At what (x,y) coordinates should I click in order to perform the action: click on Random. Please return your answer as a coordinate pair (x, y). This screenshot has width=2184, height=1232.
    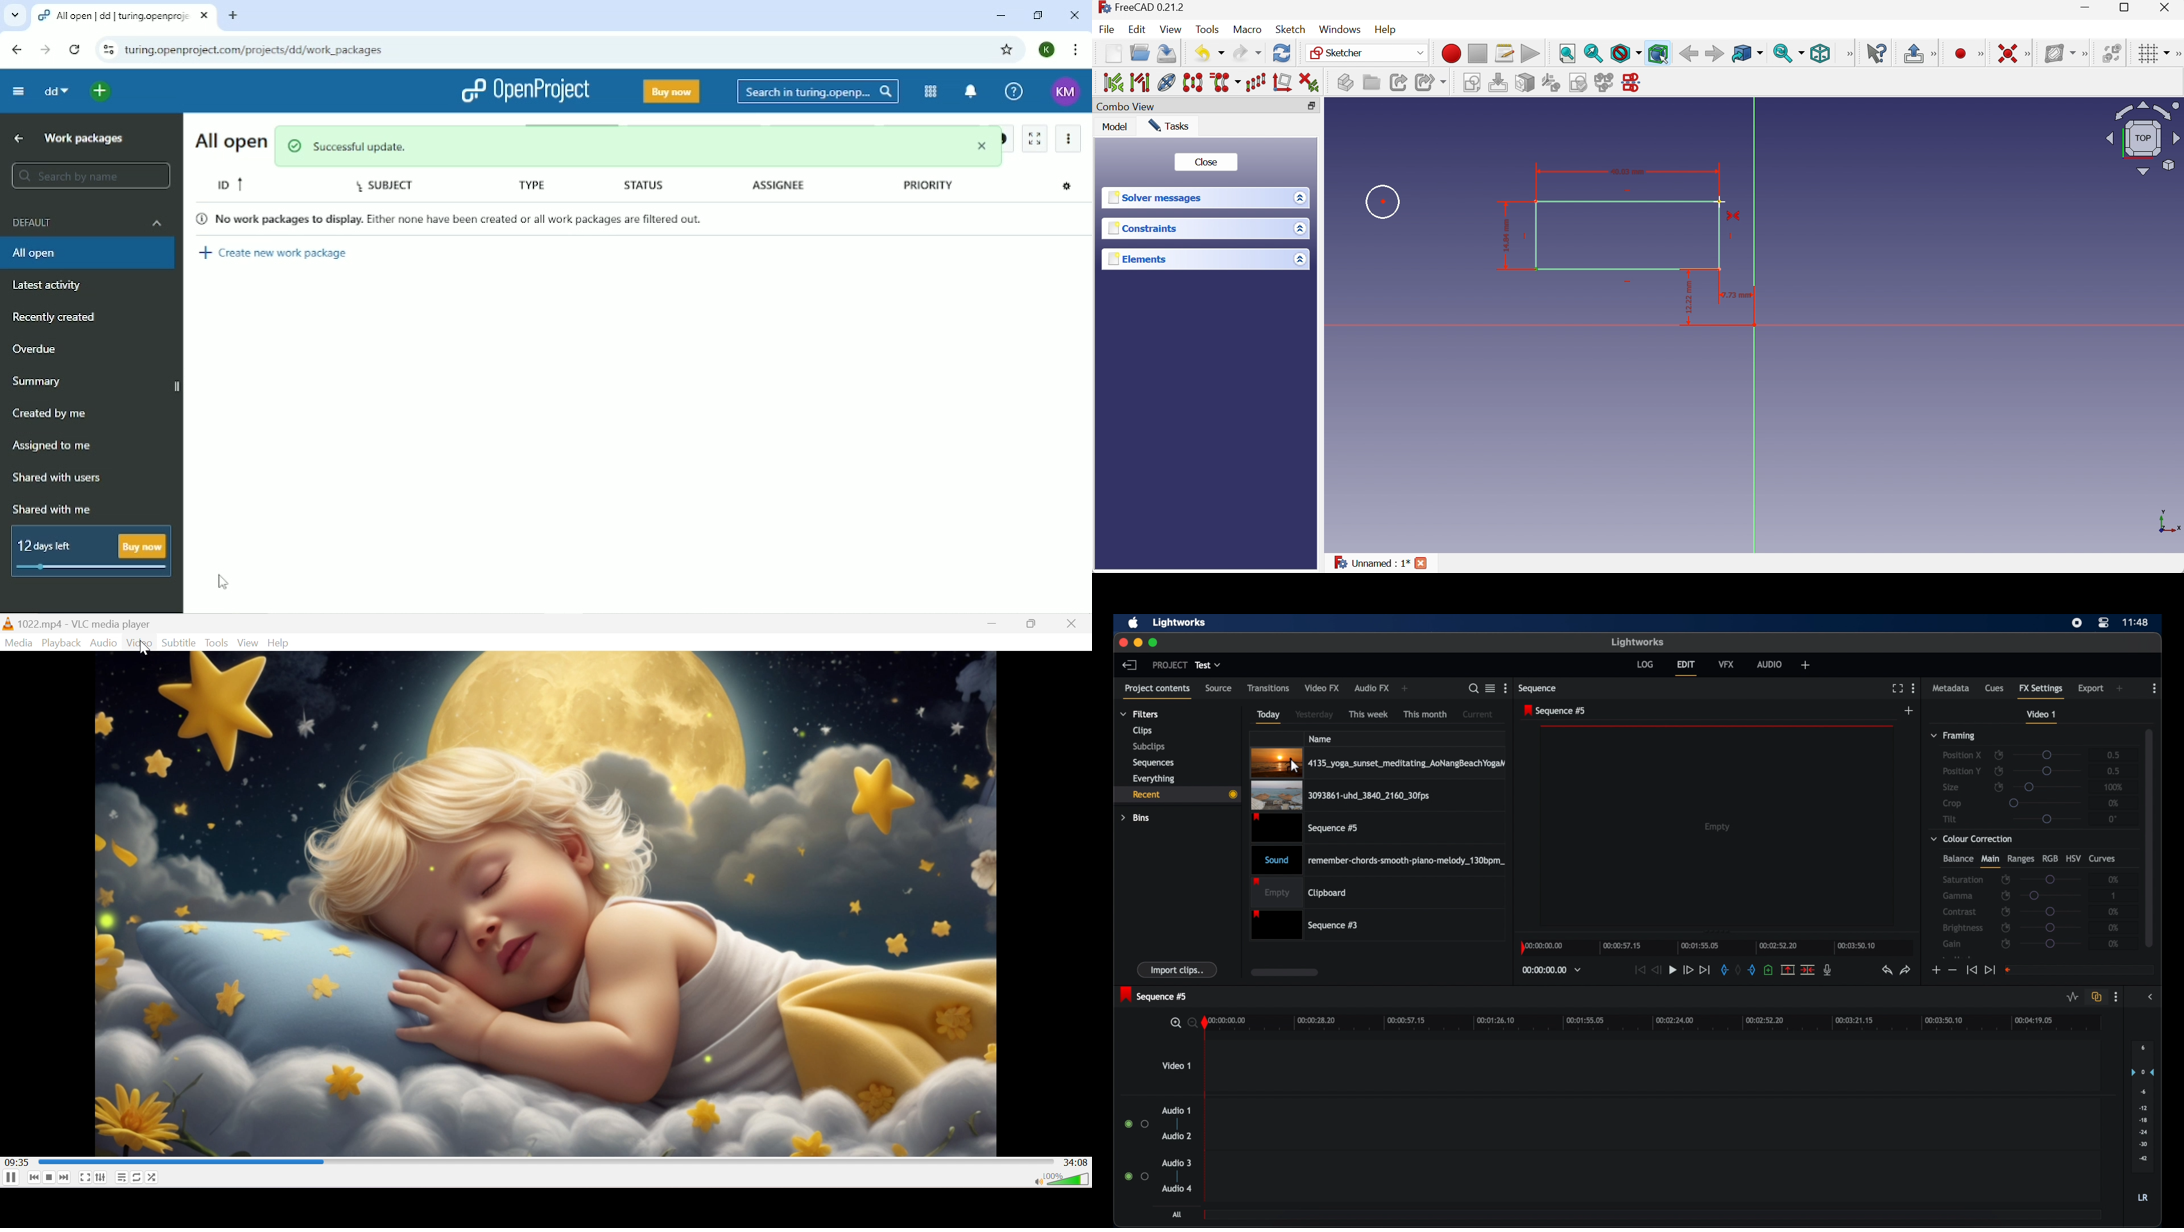
    Looking at the image, I should click on (155, 1178).